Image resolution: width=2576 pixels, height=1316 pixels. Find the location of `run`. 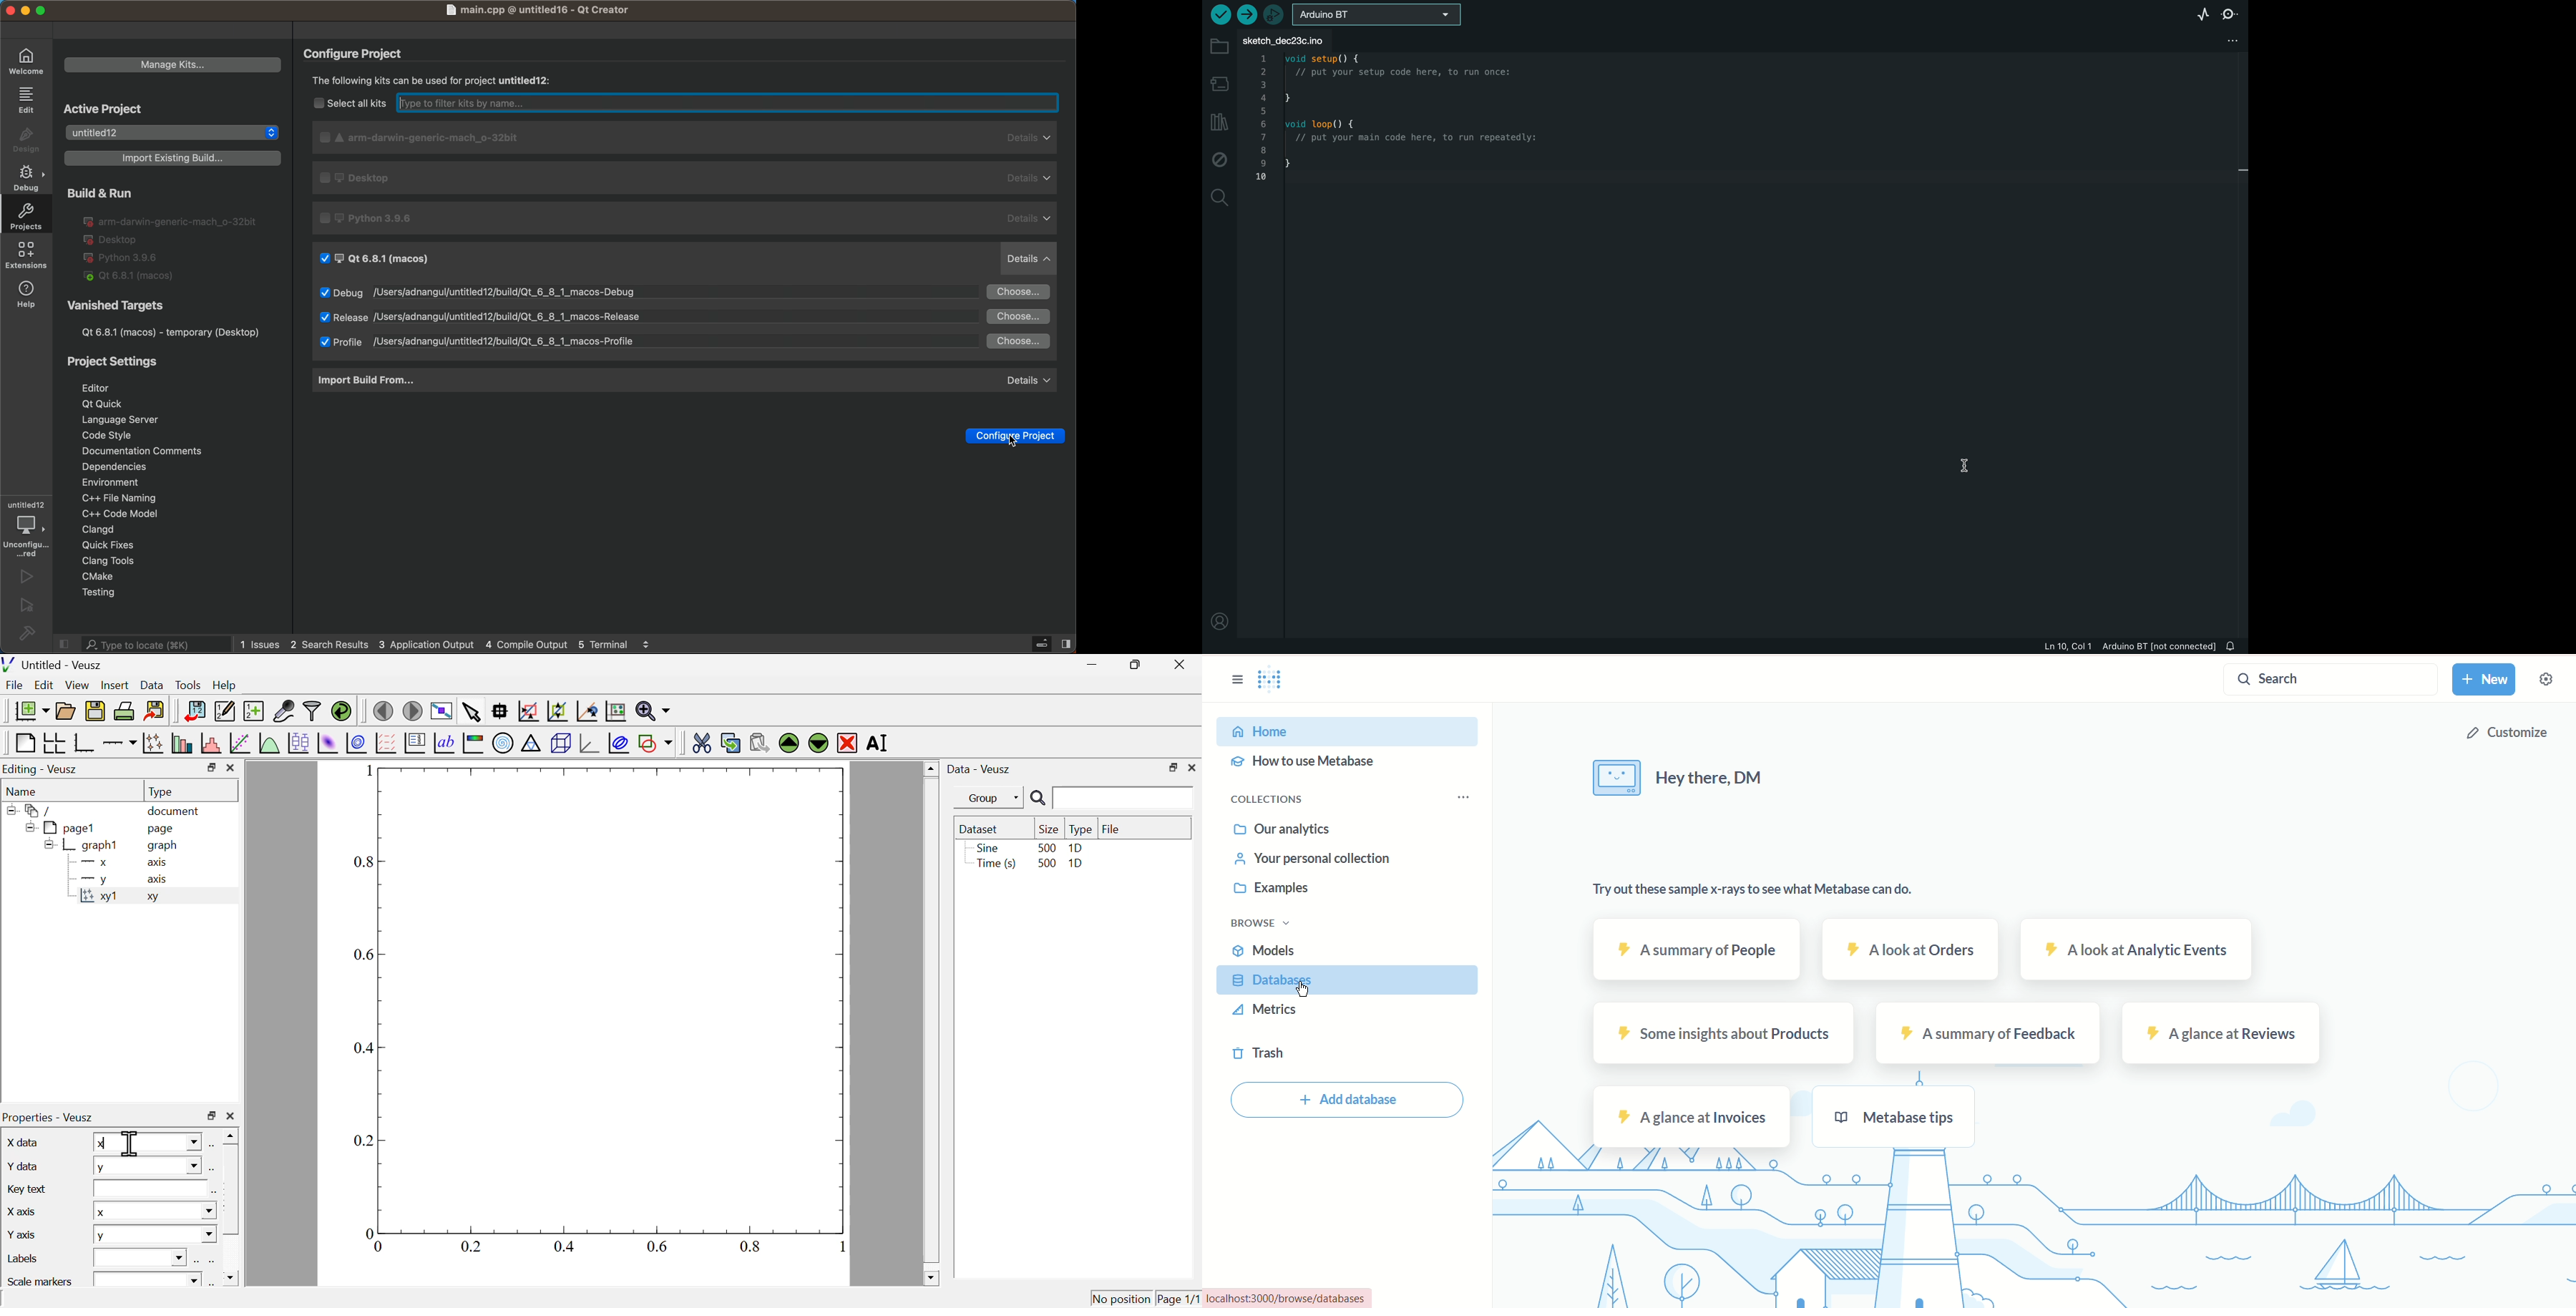

run is located at coordinates (28, 578).